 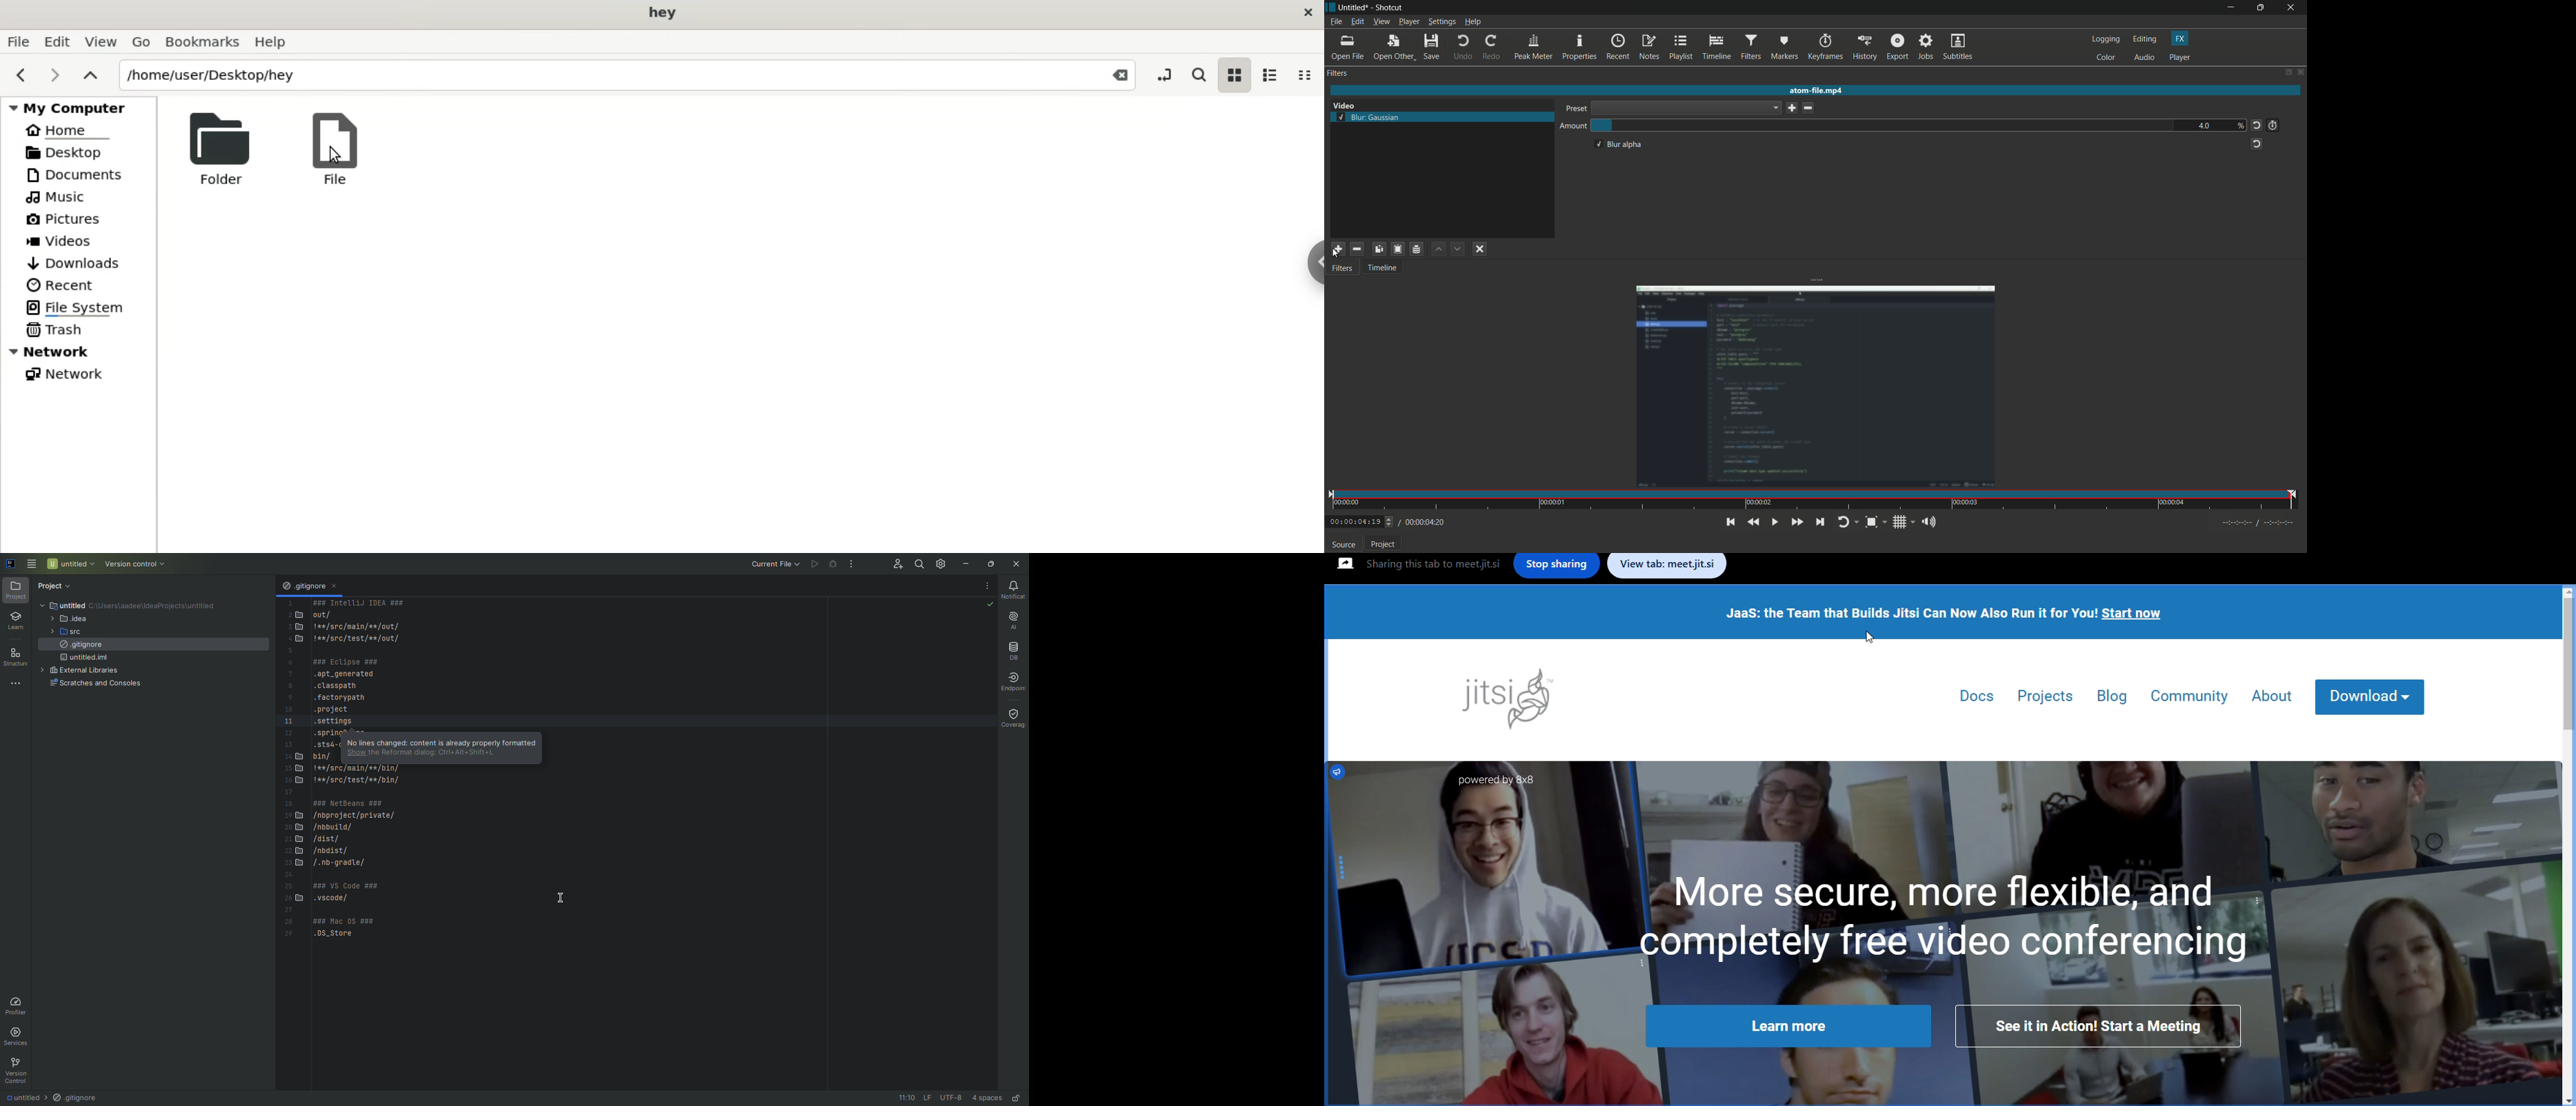 What do you see at coordinates (1958, 48) in the screenshot?
I see `subtitles` at bounding box center [1958, 48].